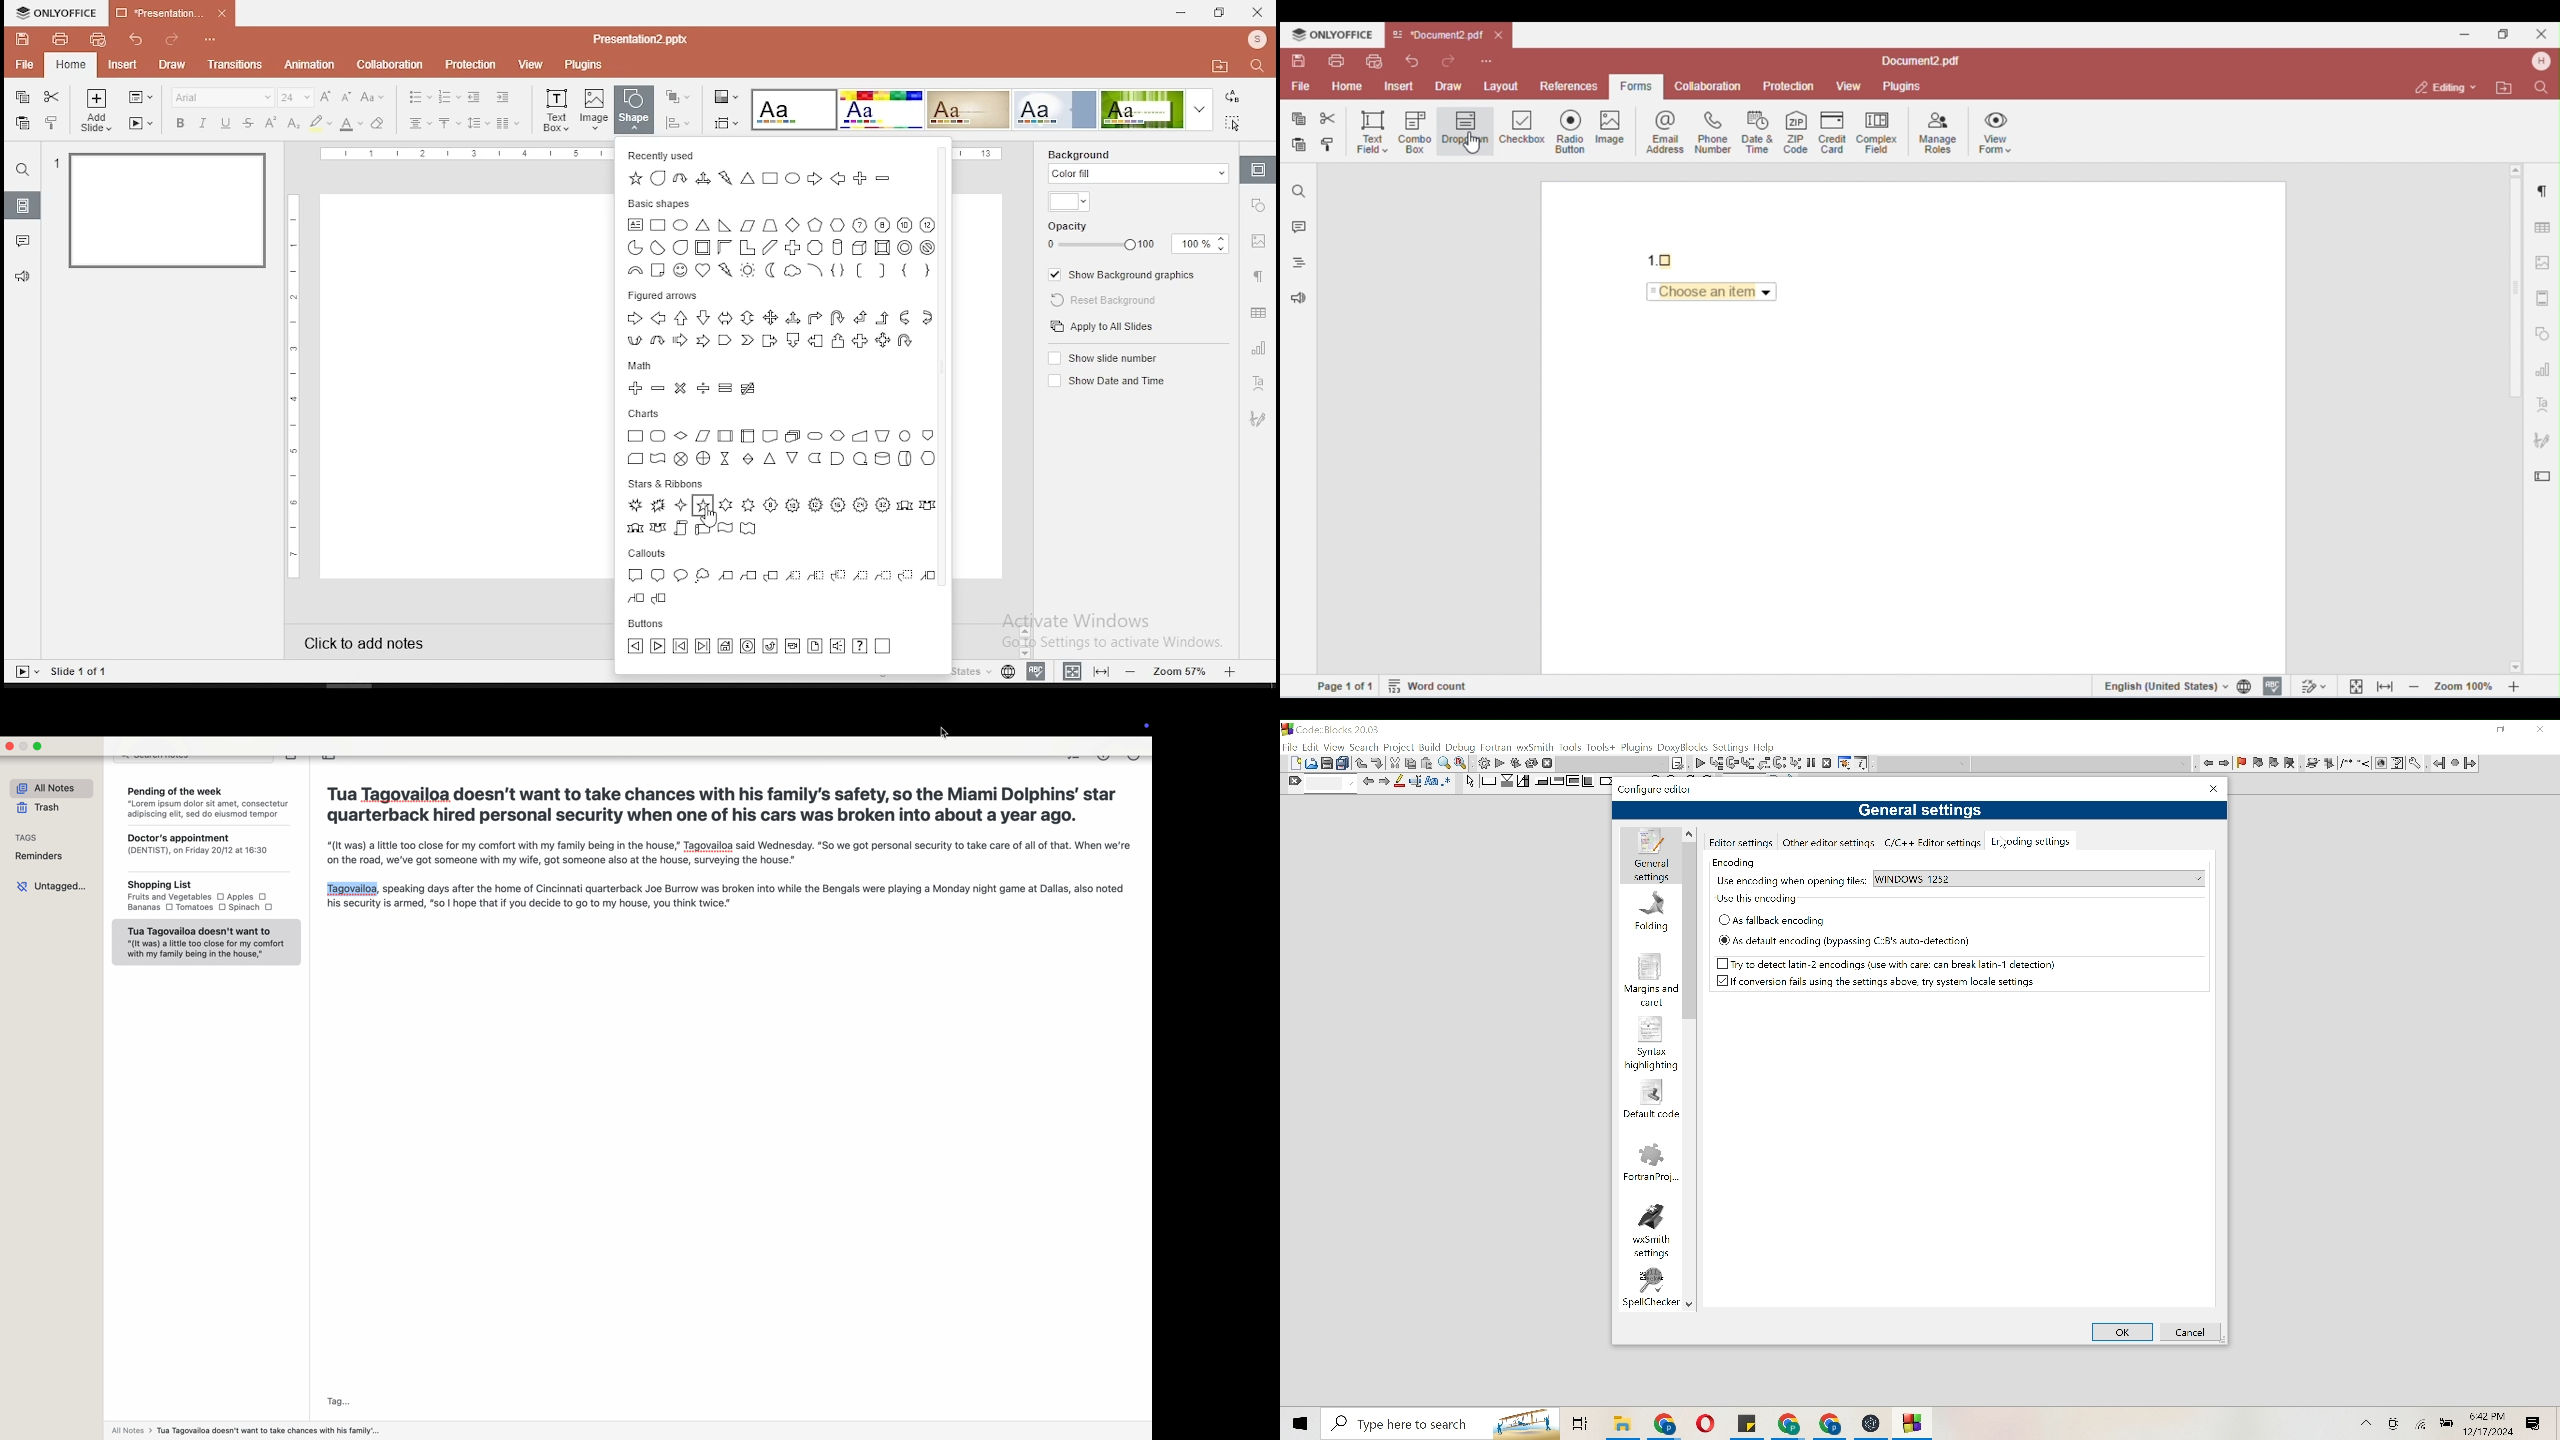 The width and height of the screenshot is (2576, 1456). What do you see at coordinates (206, 800) in the screenshot?
I see `Pending of the week
“Lorem ipsum dolor sit amet, consectetur
adipiscing elit, sed do eiusmod tempor` at bounding box center [206, 800].